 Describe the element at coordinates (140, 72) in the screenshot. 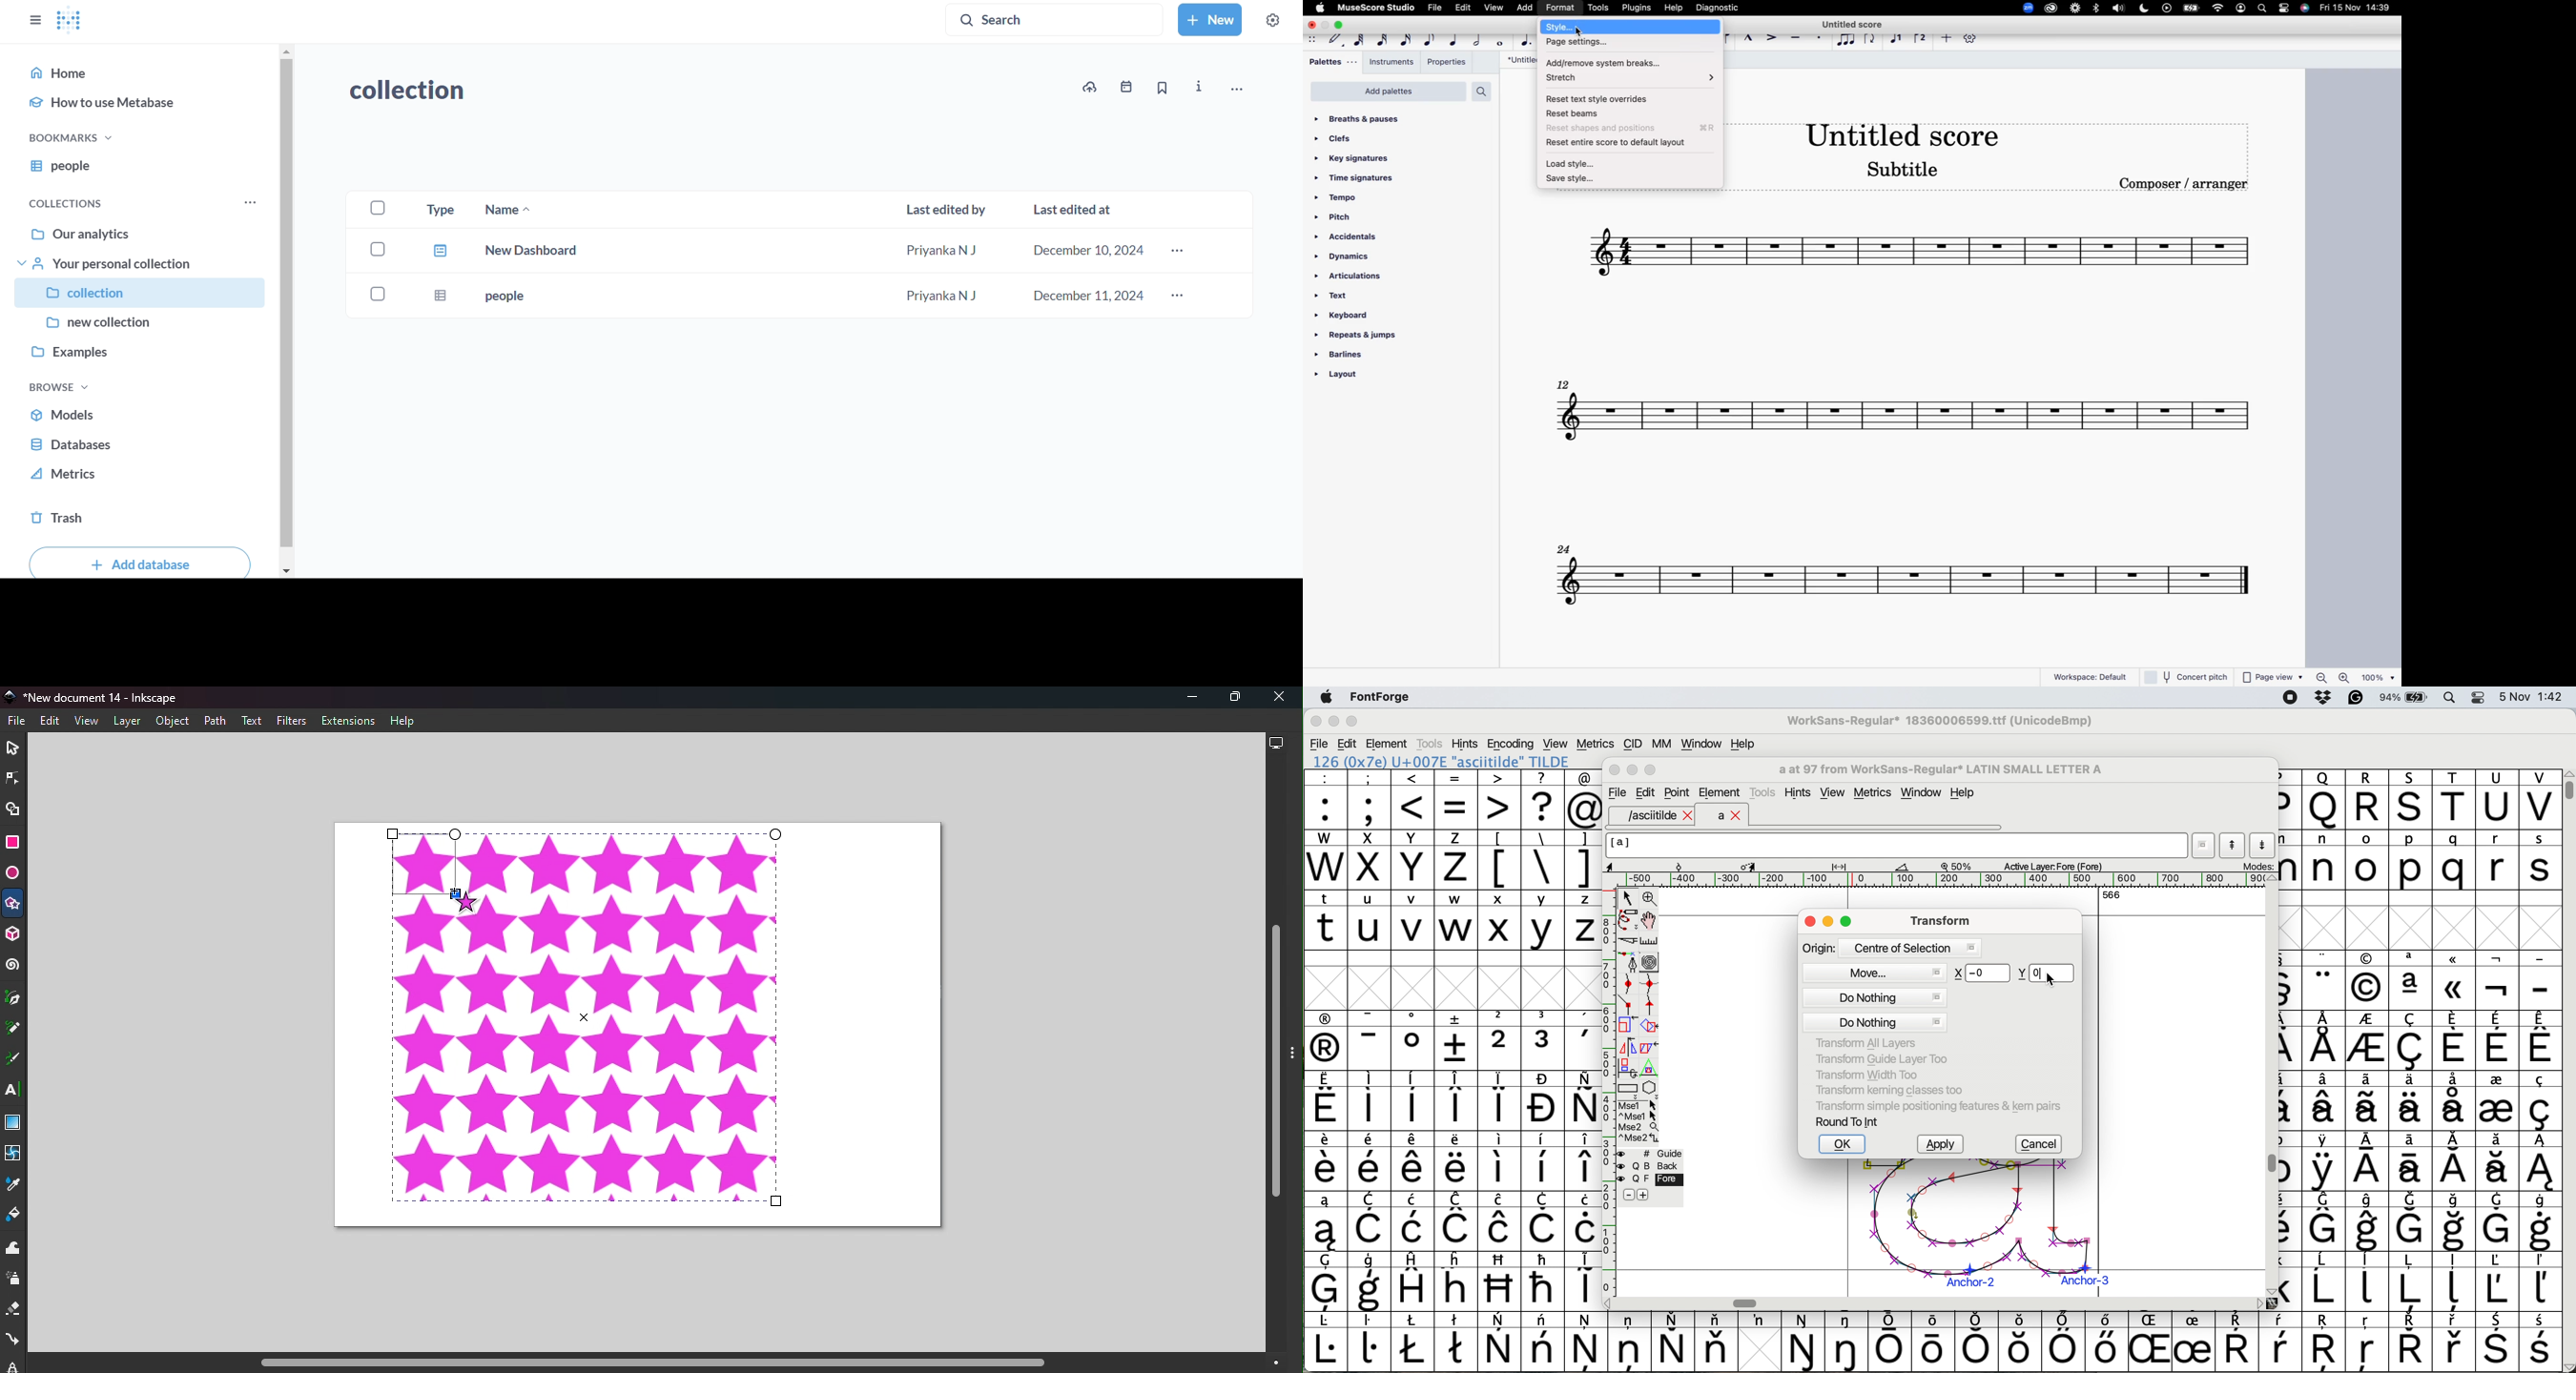

I see `home` at that location.